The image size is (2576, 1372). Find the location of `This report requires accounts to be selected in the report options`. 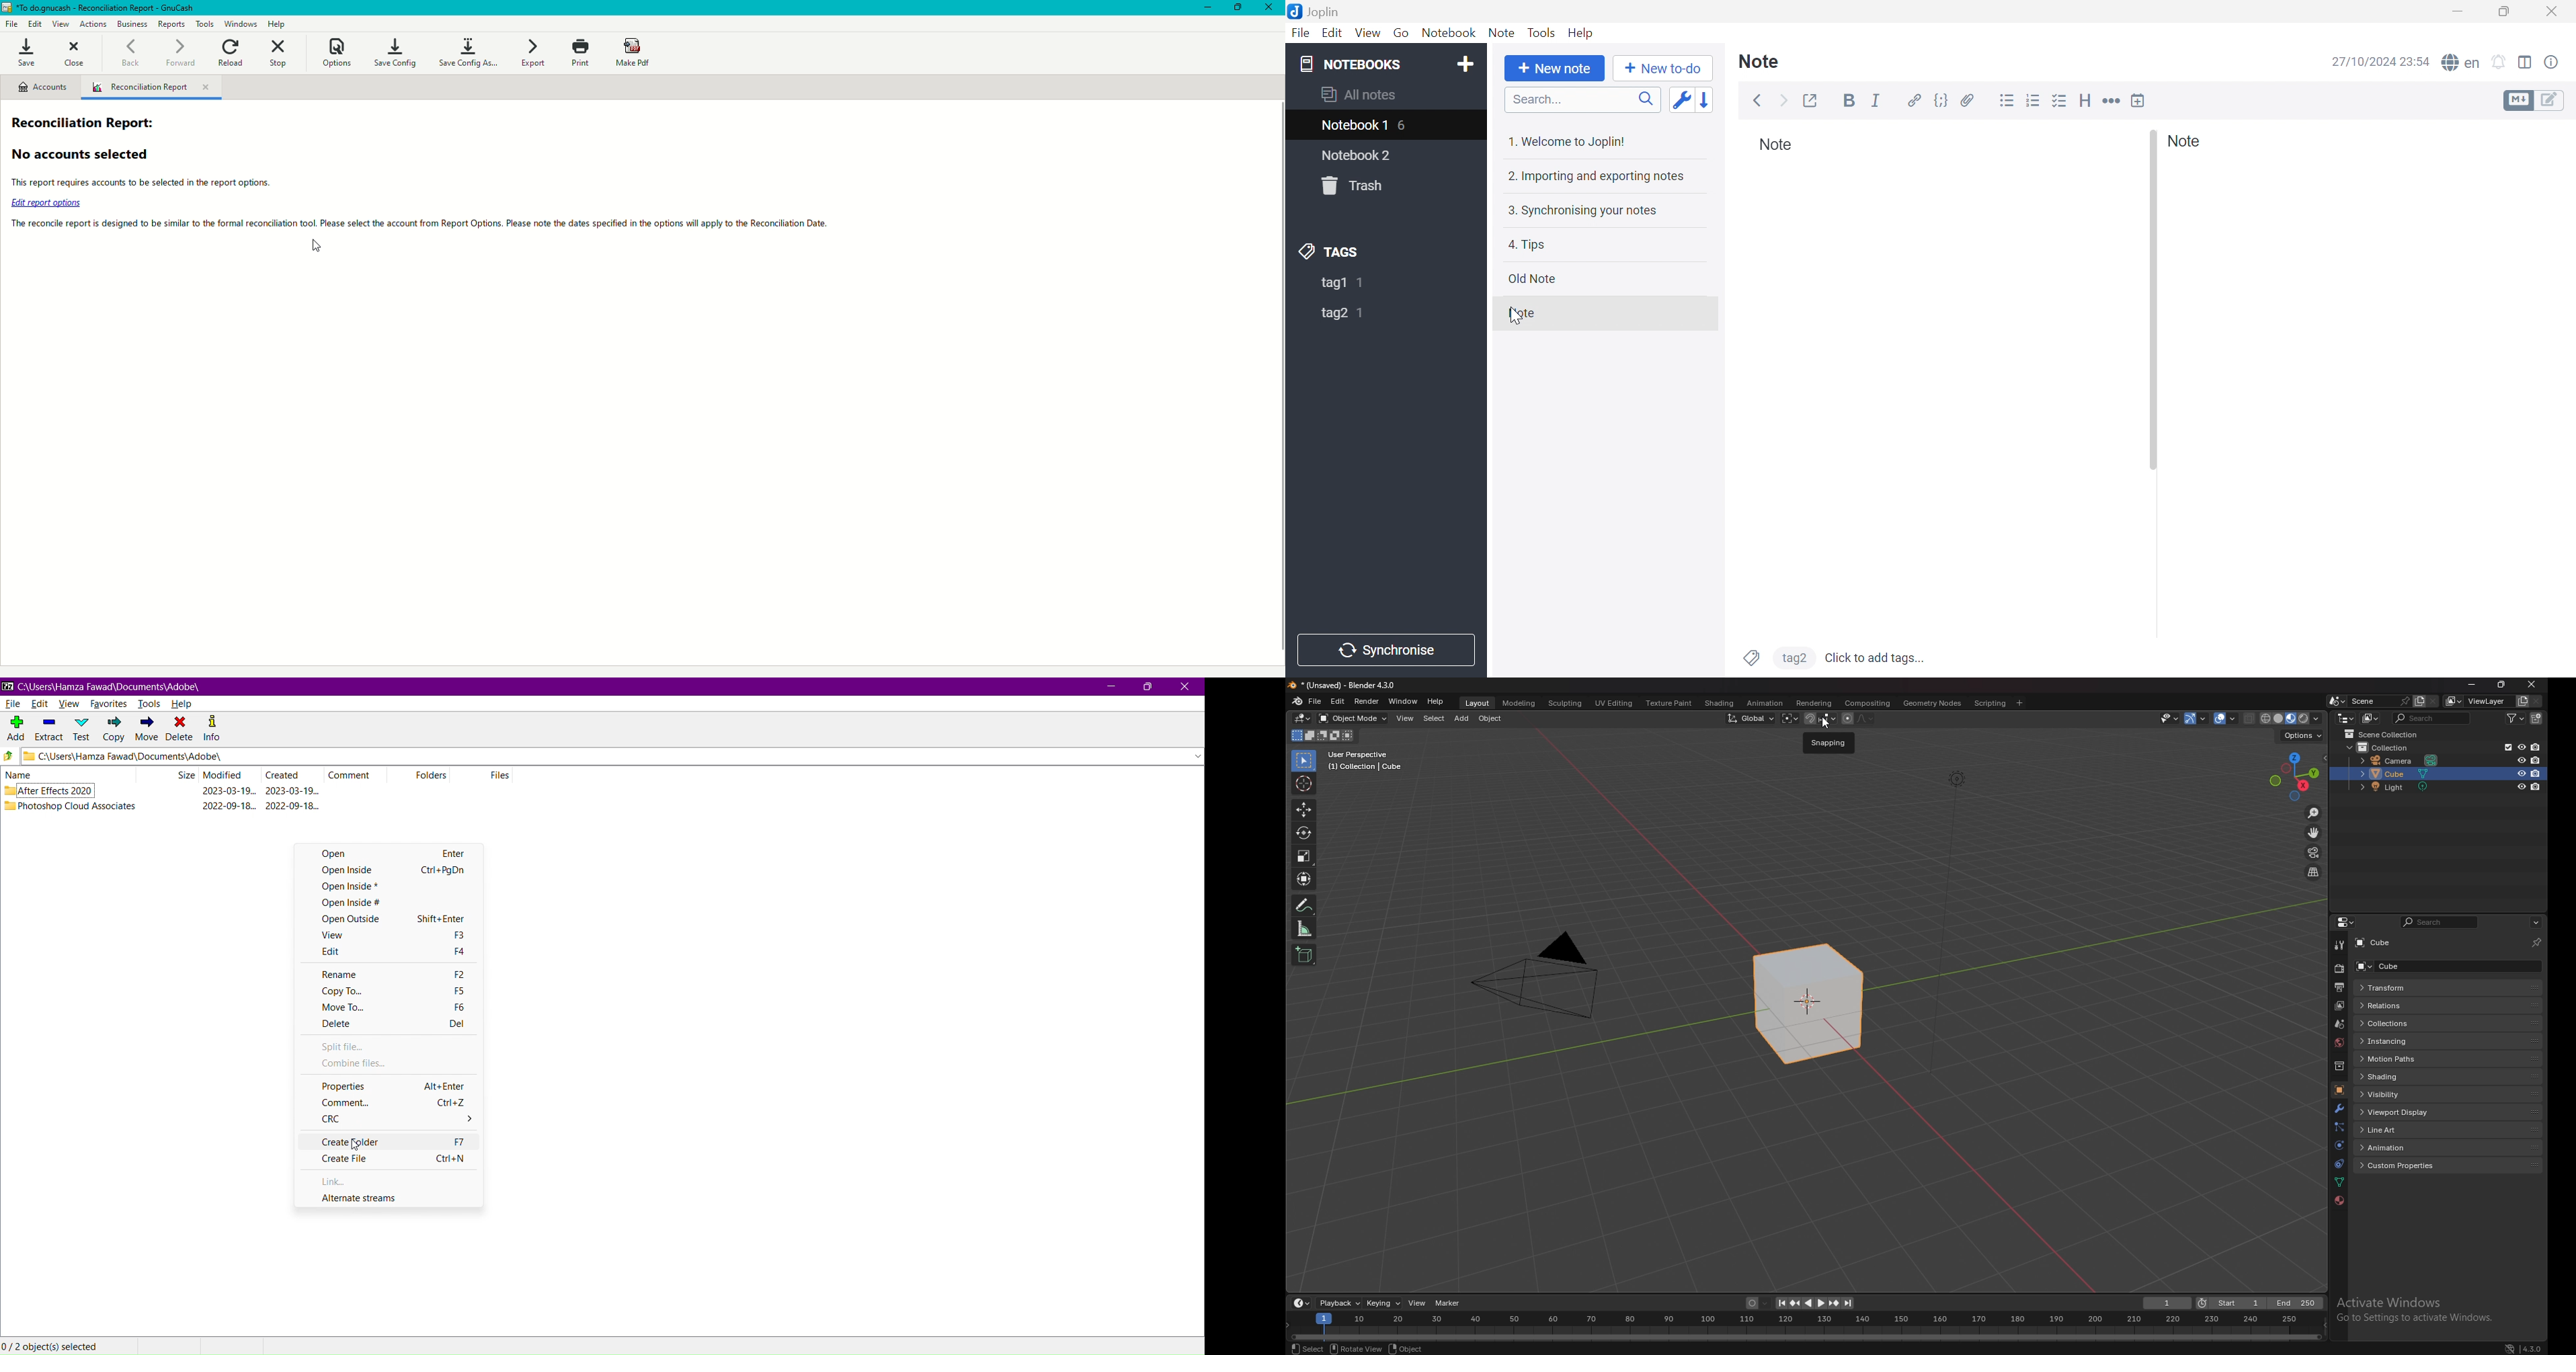

This report requires accounts to be selected in the report options is located at coordinates (181, 182).